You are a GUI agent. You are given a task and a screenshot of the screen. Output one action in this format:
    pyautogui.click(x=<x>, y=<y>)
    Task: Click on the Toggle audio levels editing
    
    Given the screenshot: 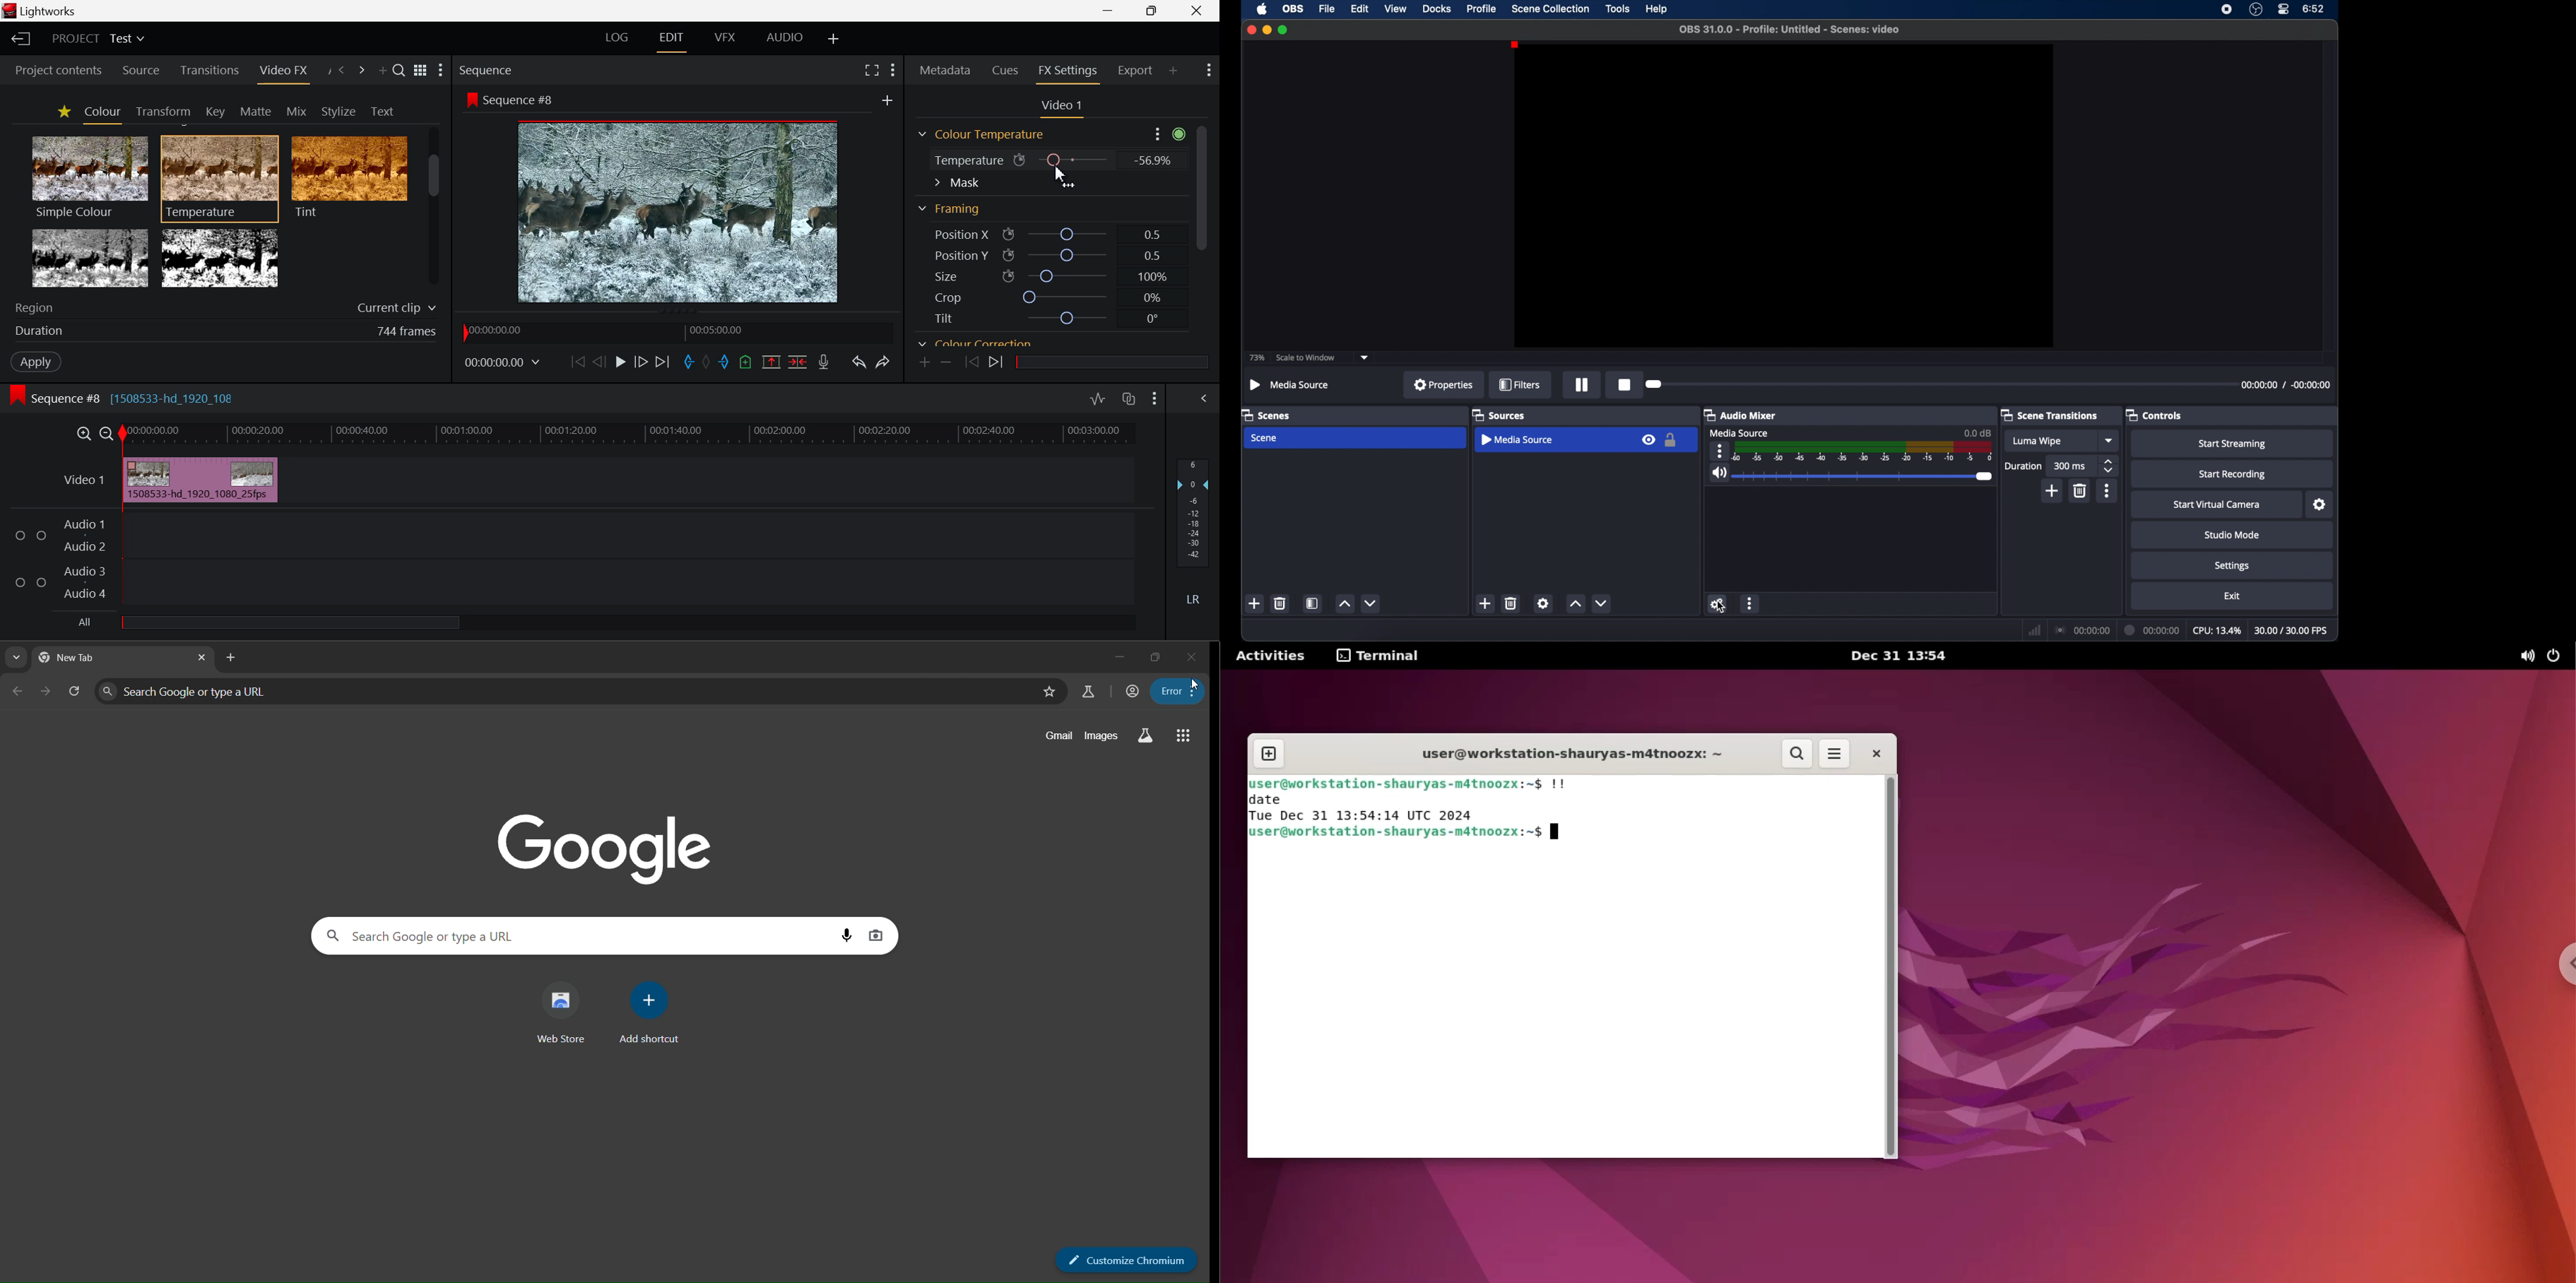 What is the action you would take?
    pyautogui.click(x=1097, y=397)
    